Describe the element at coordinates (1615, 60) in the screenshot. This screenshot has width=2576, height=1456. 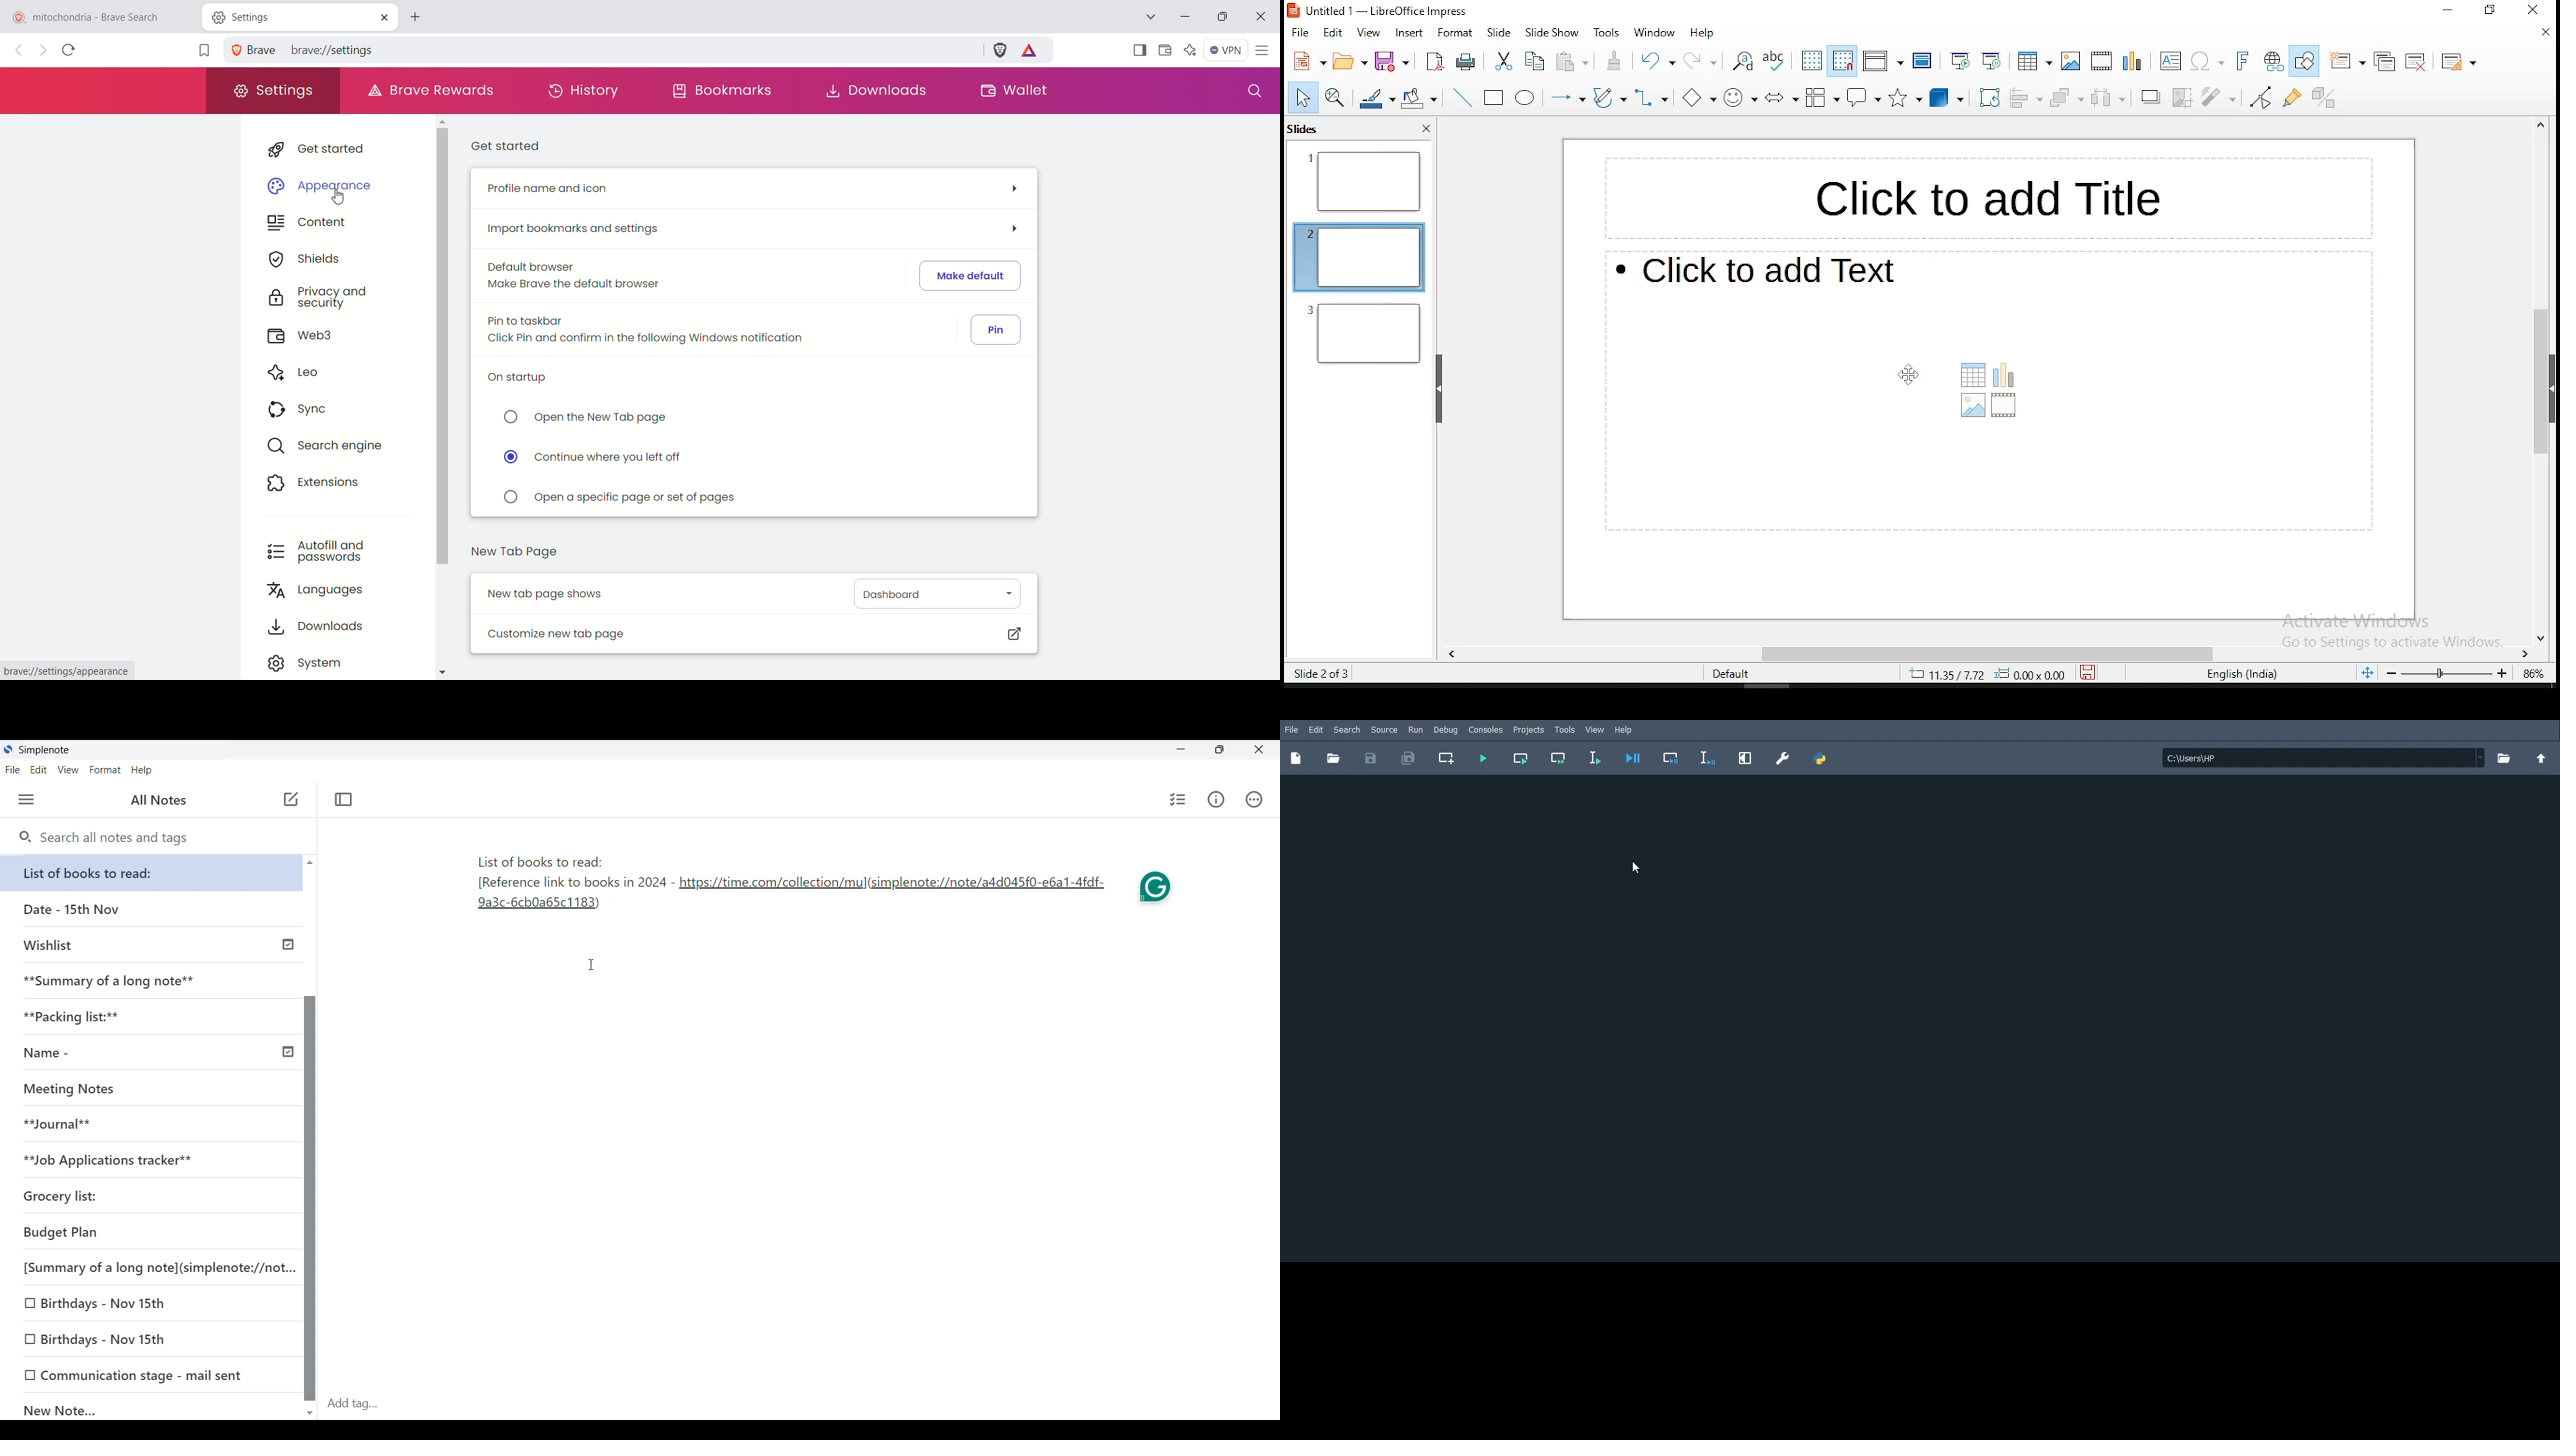
I see `clone formatting` at that location.